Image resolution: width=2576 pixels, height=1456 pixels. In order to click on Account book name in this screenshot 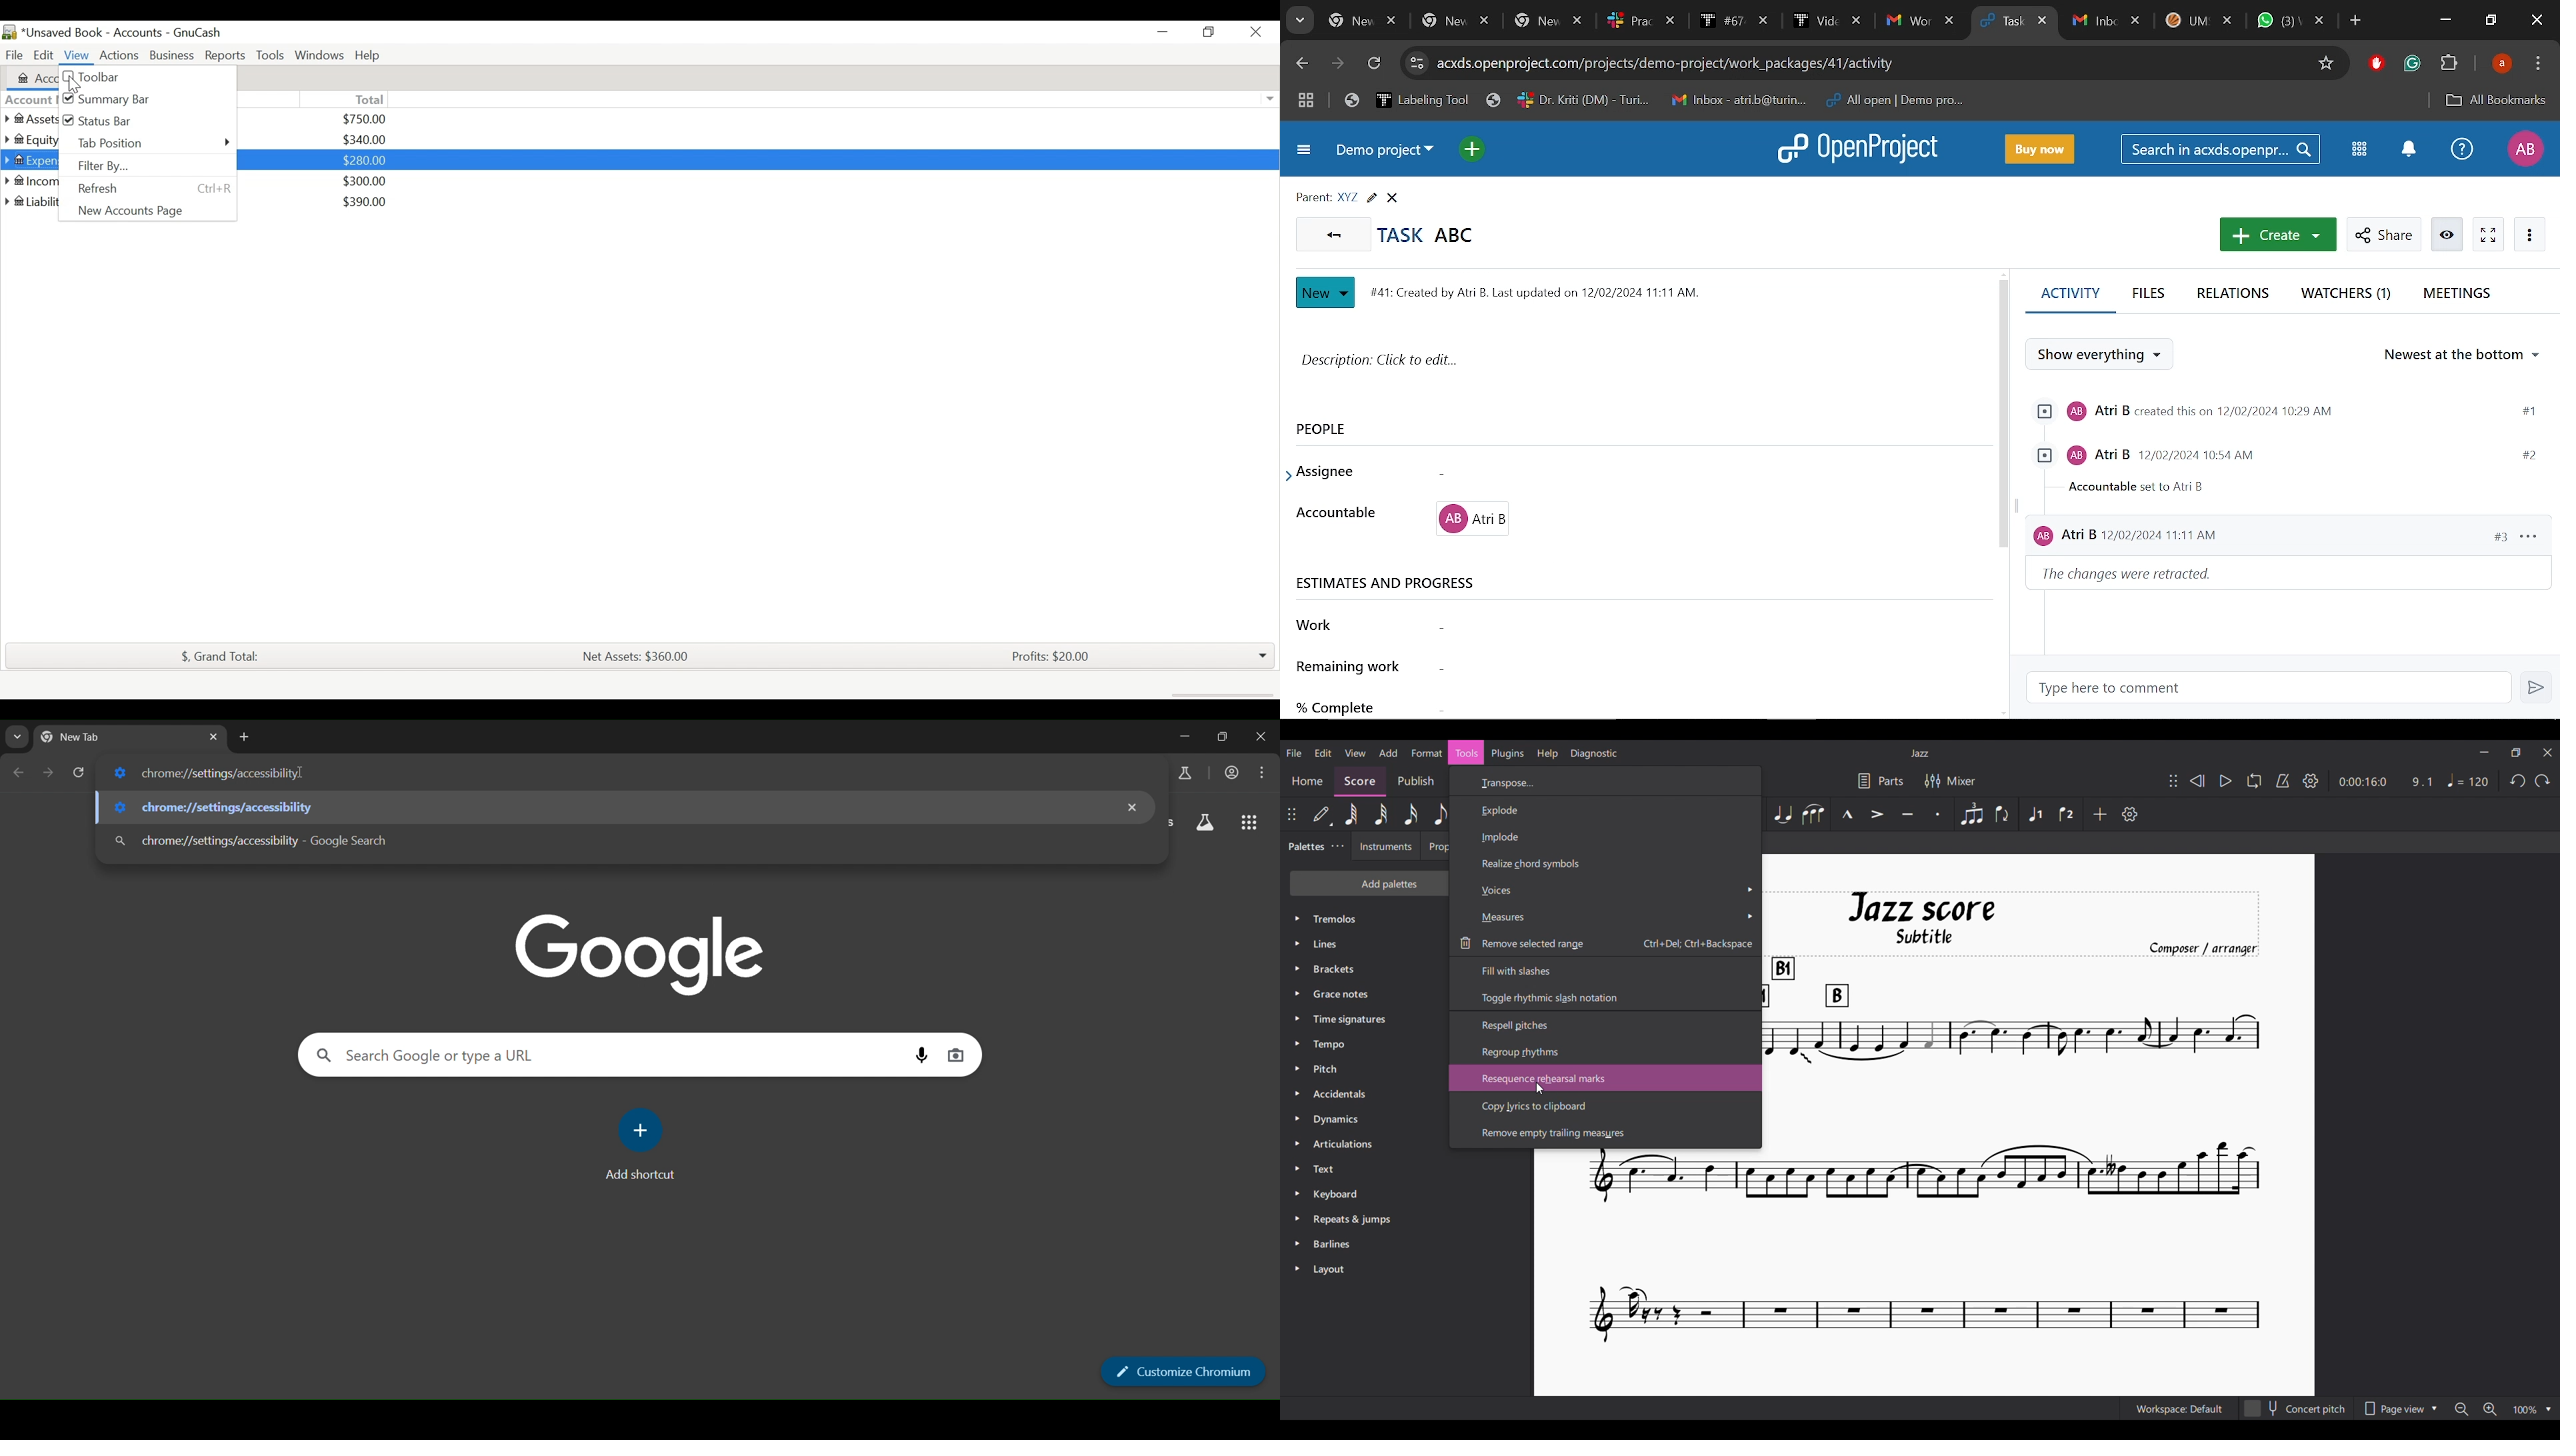, I will do `click(93, 33)`.